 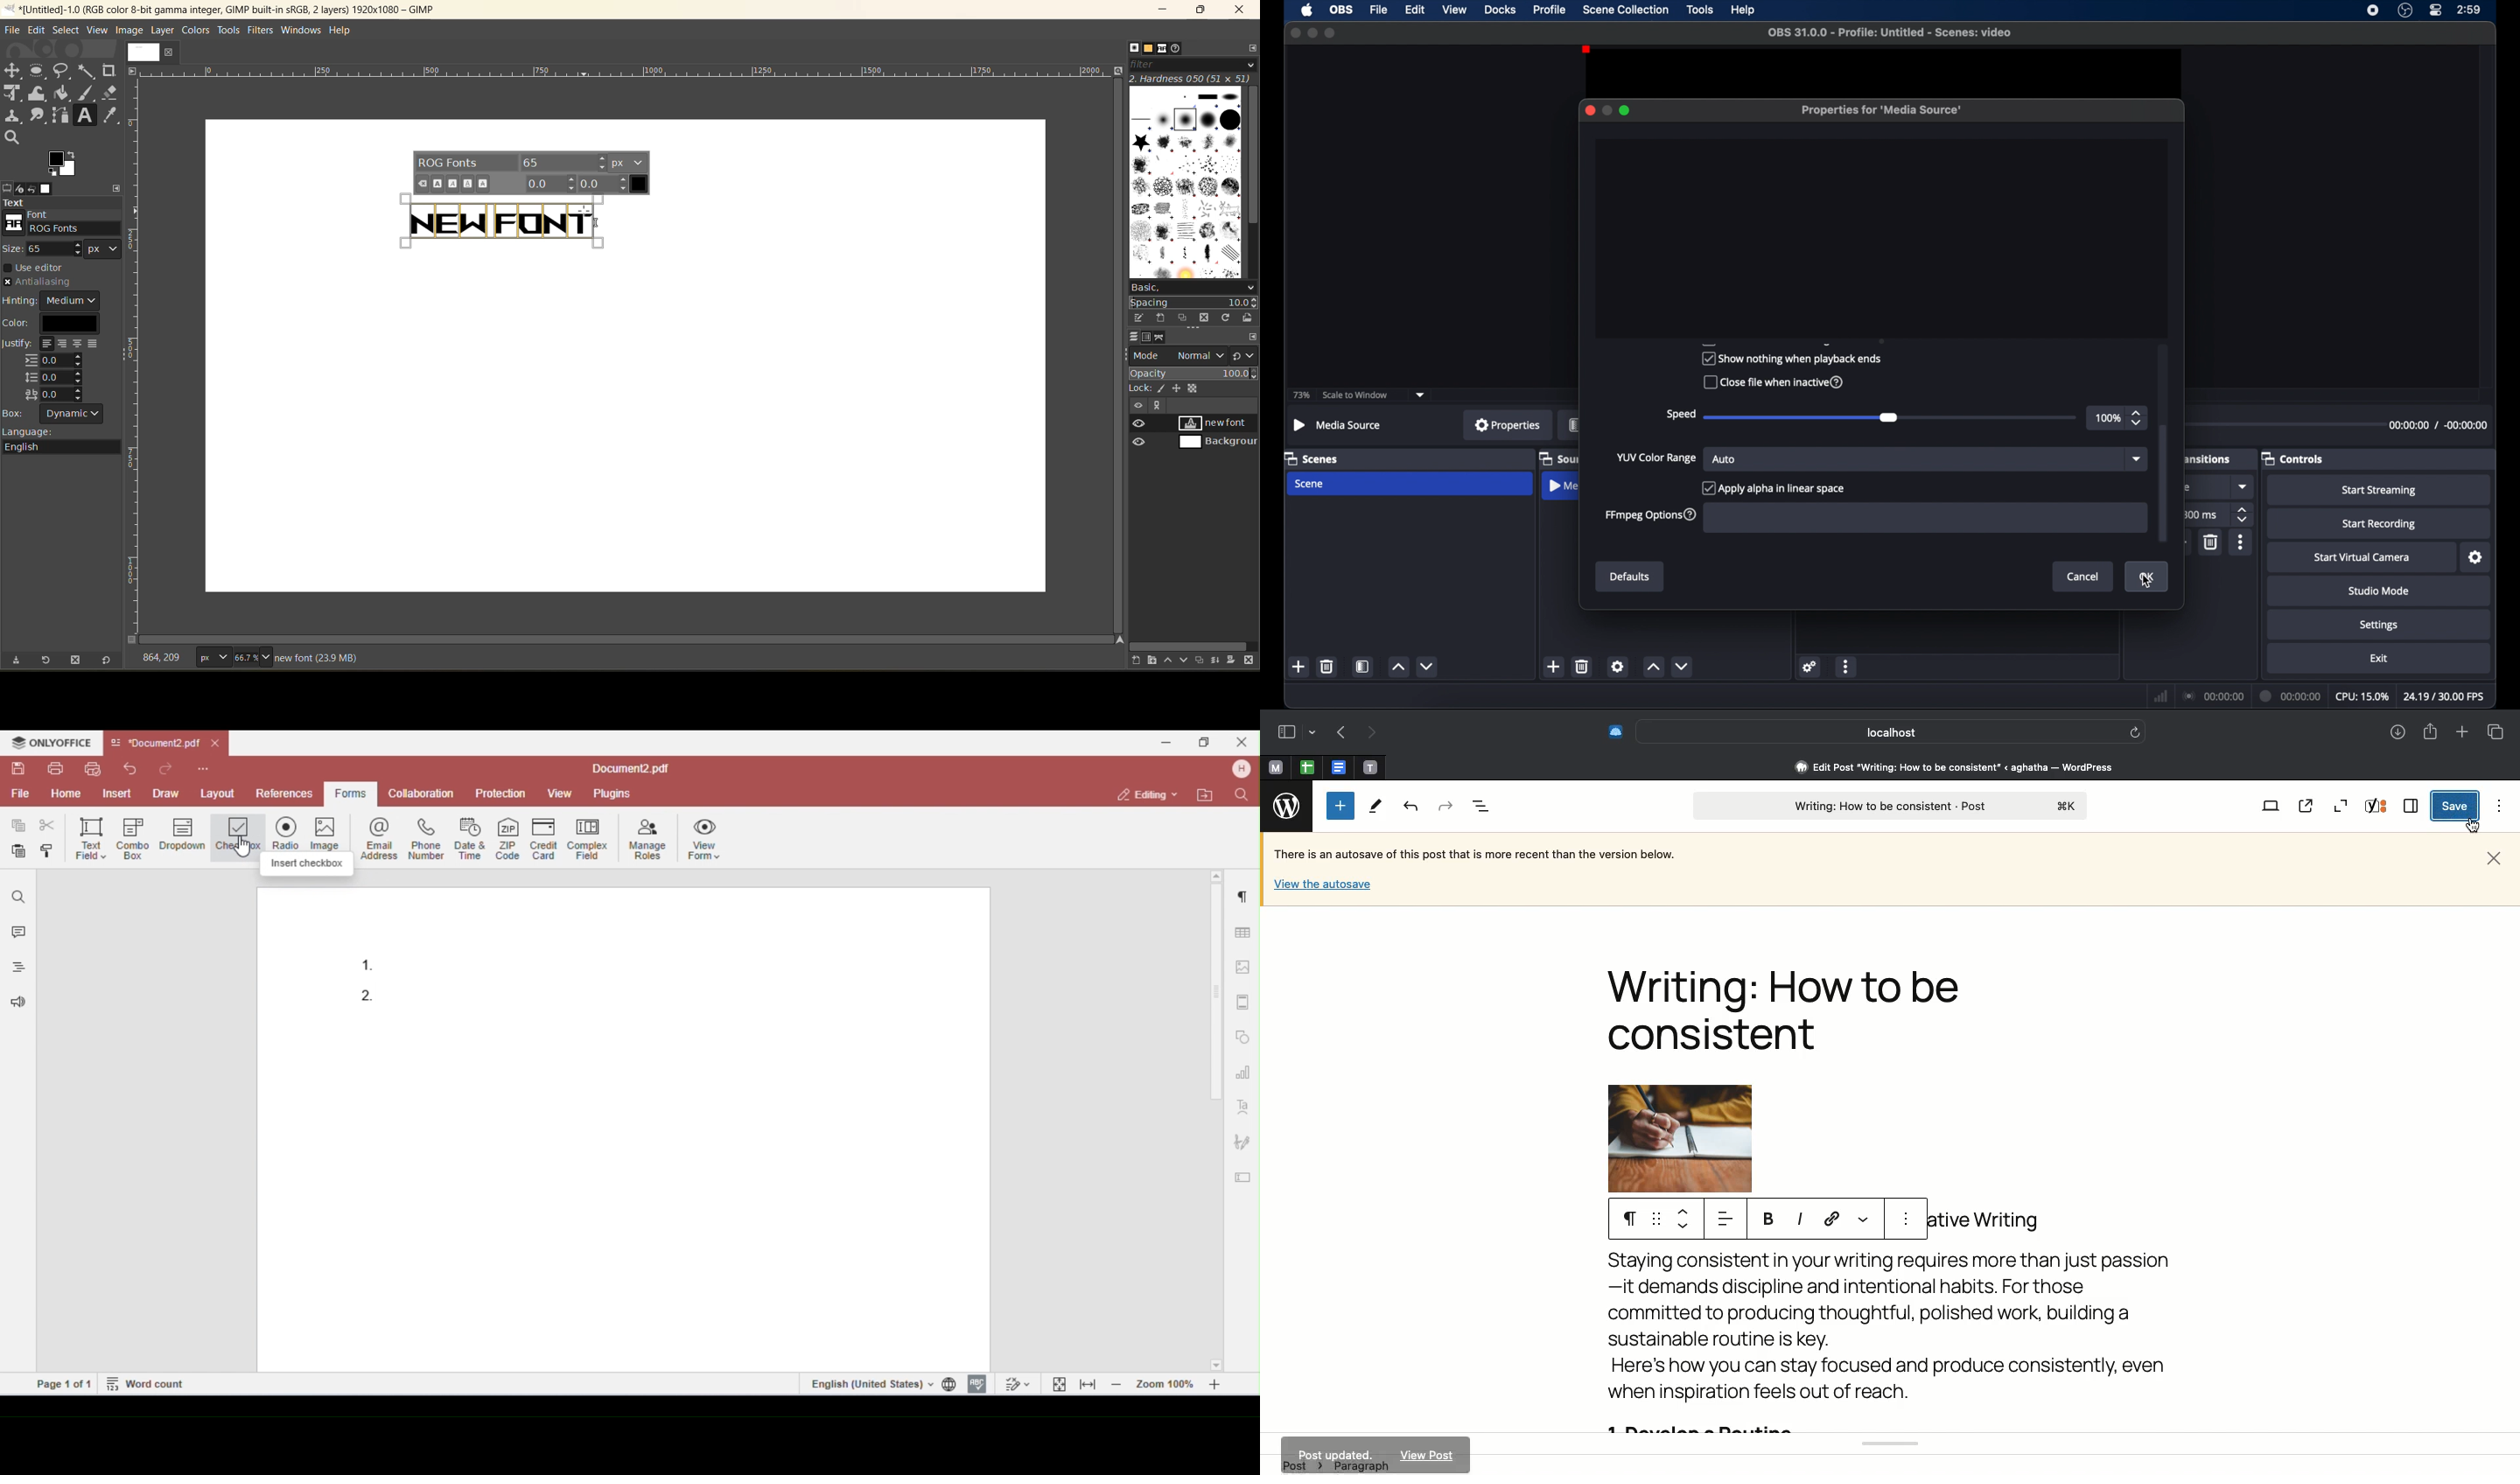 What do you see at coordinates (2185, 487) in the screenshot?
I see `obscure text` at bounding box center [2185, 487].